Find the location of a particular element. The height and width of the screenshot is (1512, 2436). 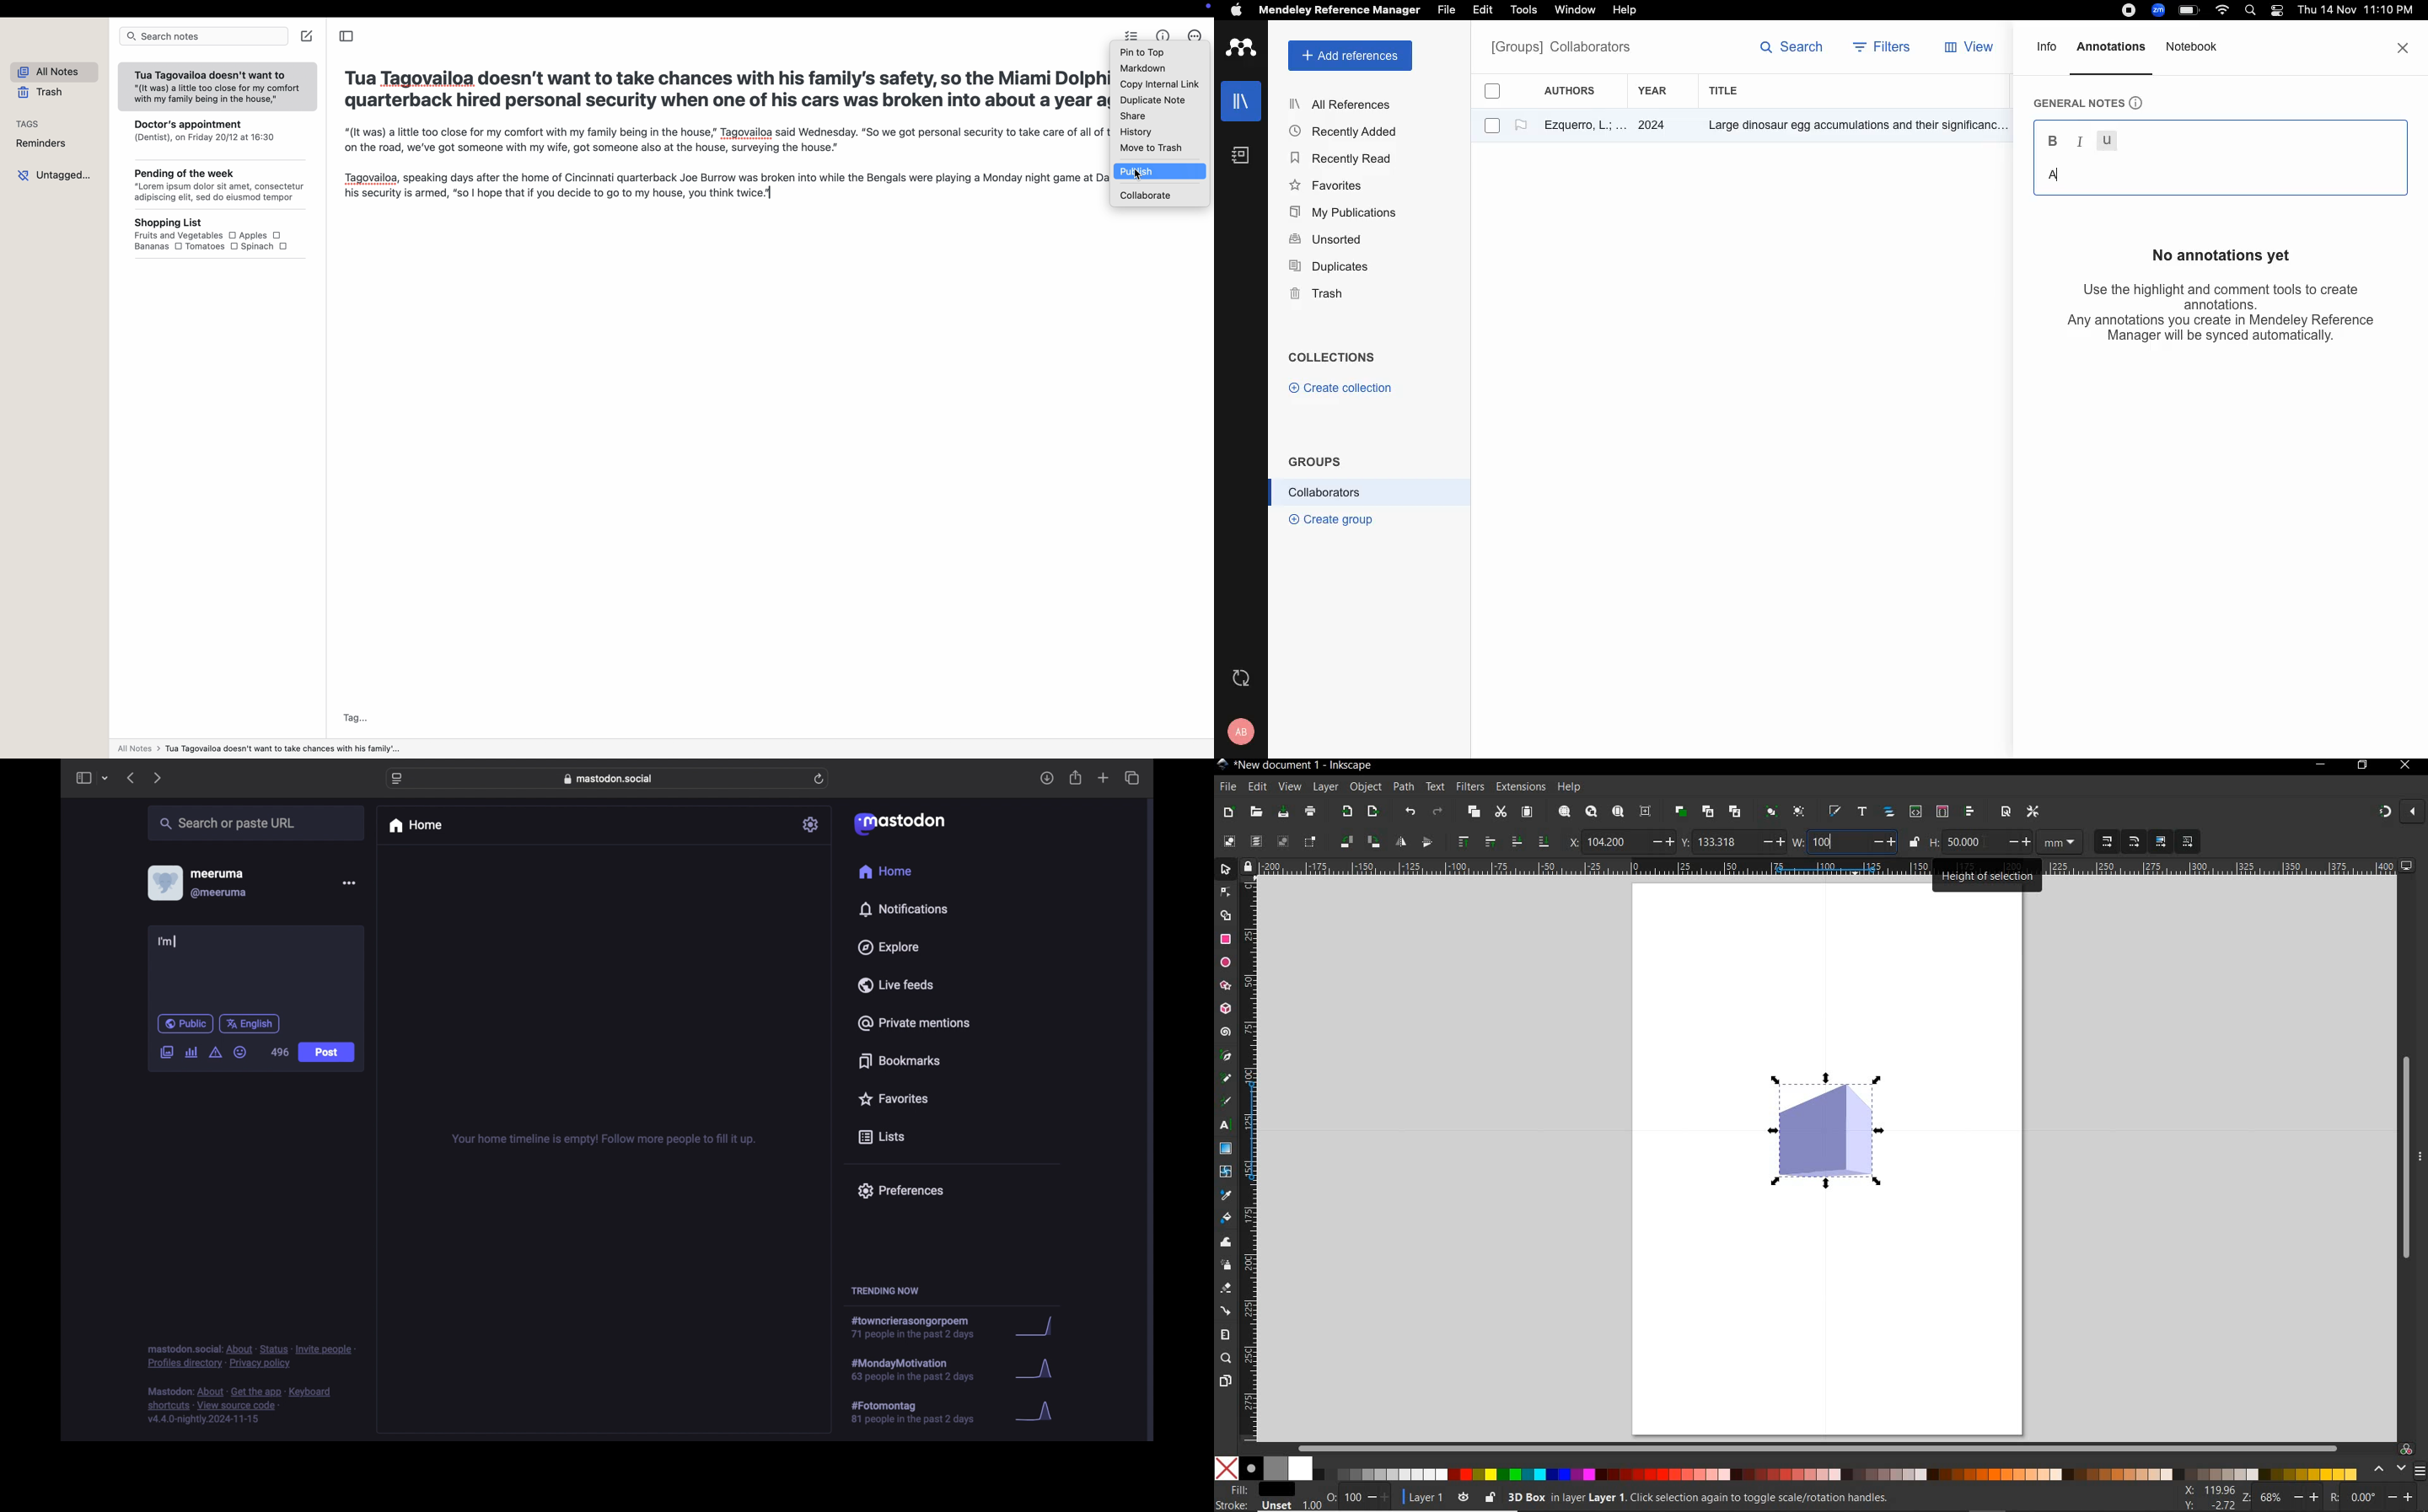

add image is located at coordinates (166, 1053).